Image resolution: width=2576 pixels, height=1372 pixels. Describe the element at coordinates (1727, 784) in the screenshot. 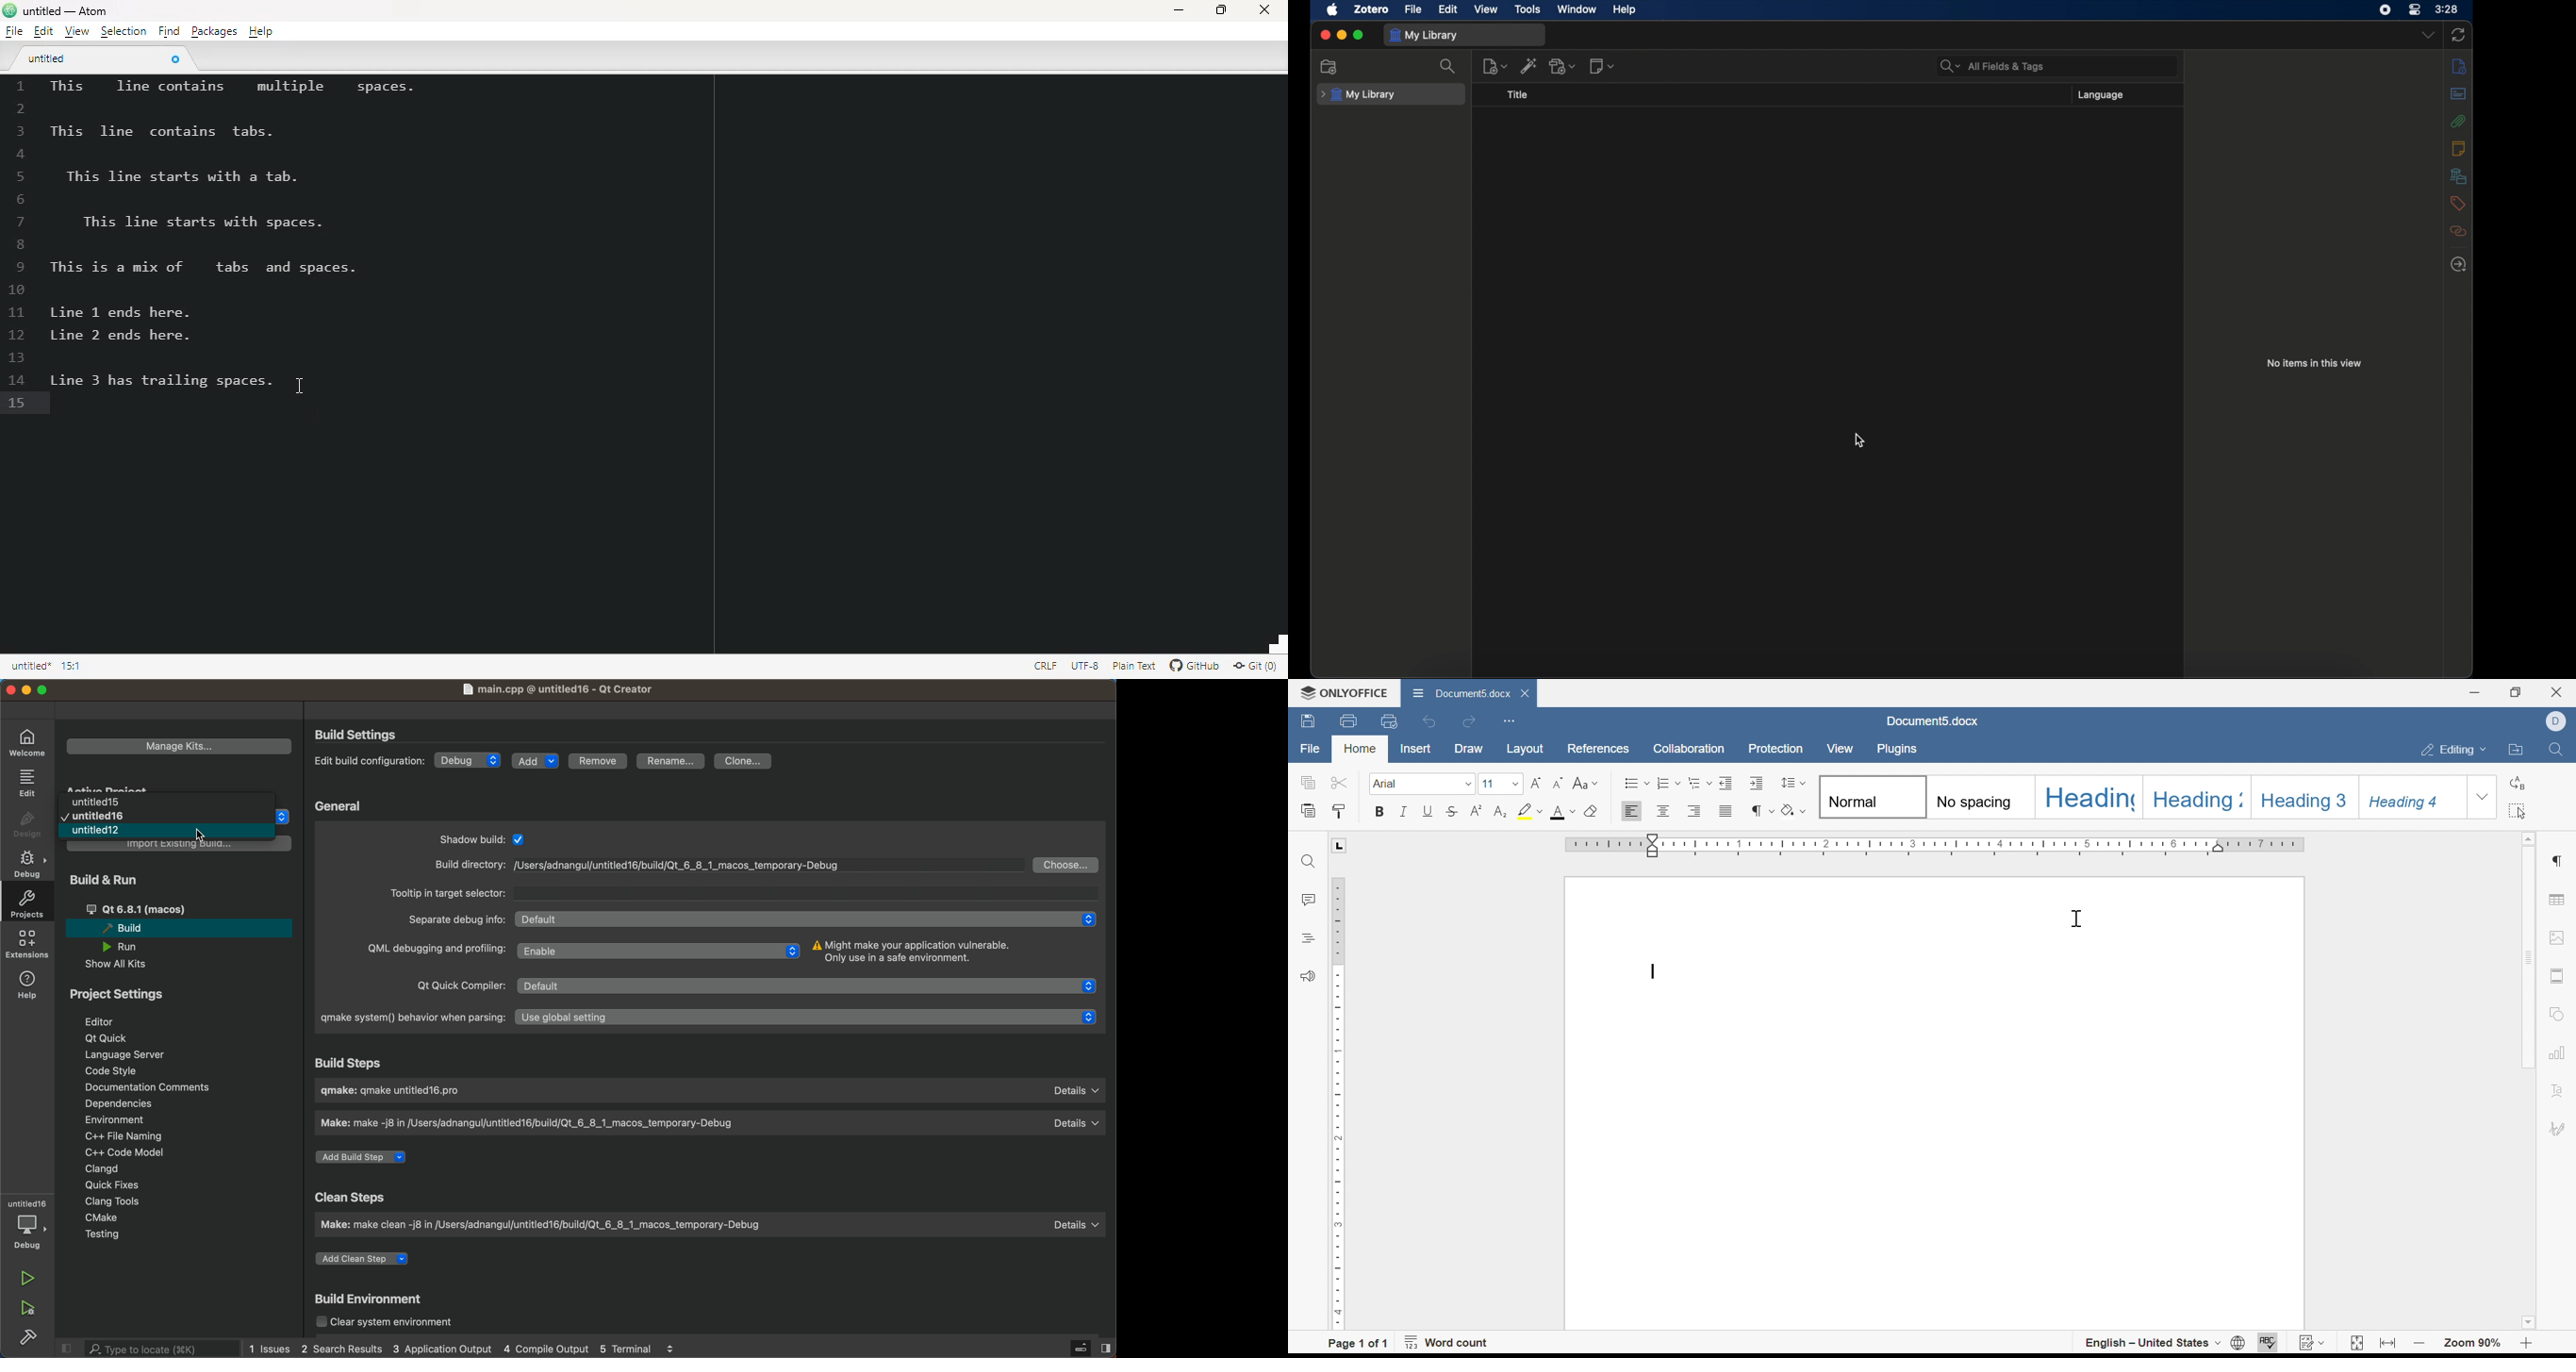

I see `decrease indent` at that location.